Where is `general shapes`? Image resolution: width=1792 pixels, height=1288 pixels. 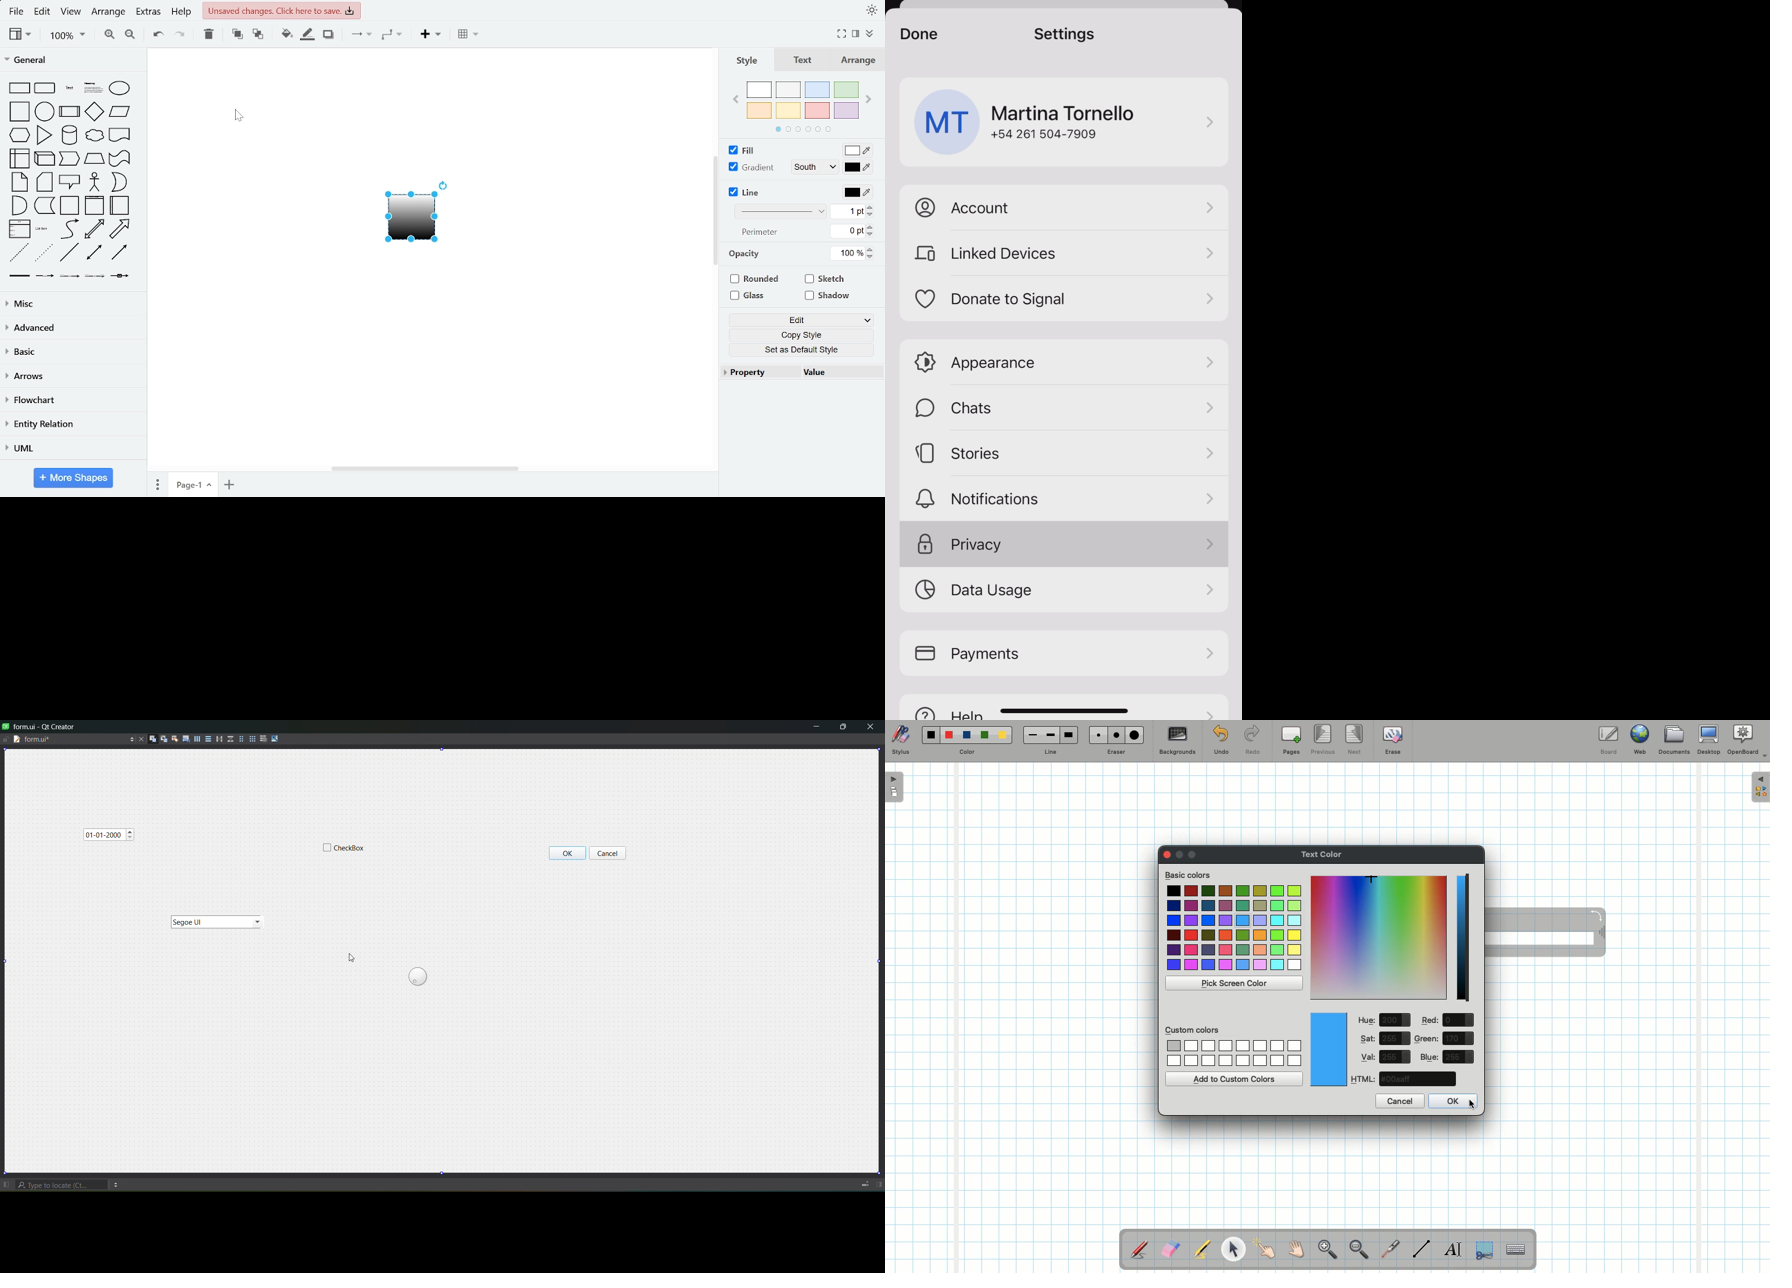
general shapes is located at coordinates (42, 134).